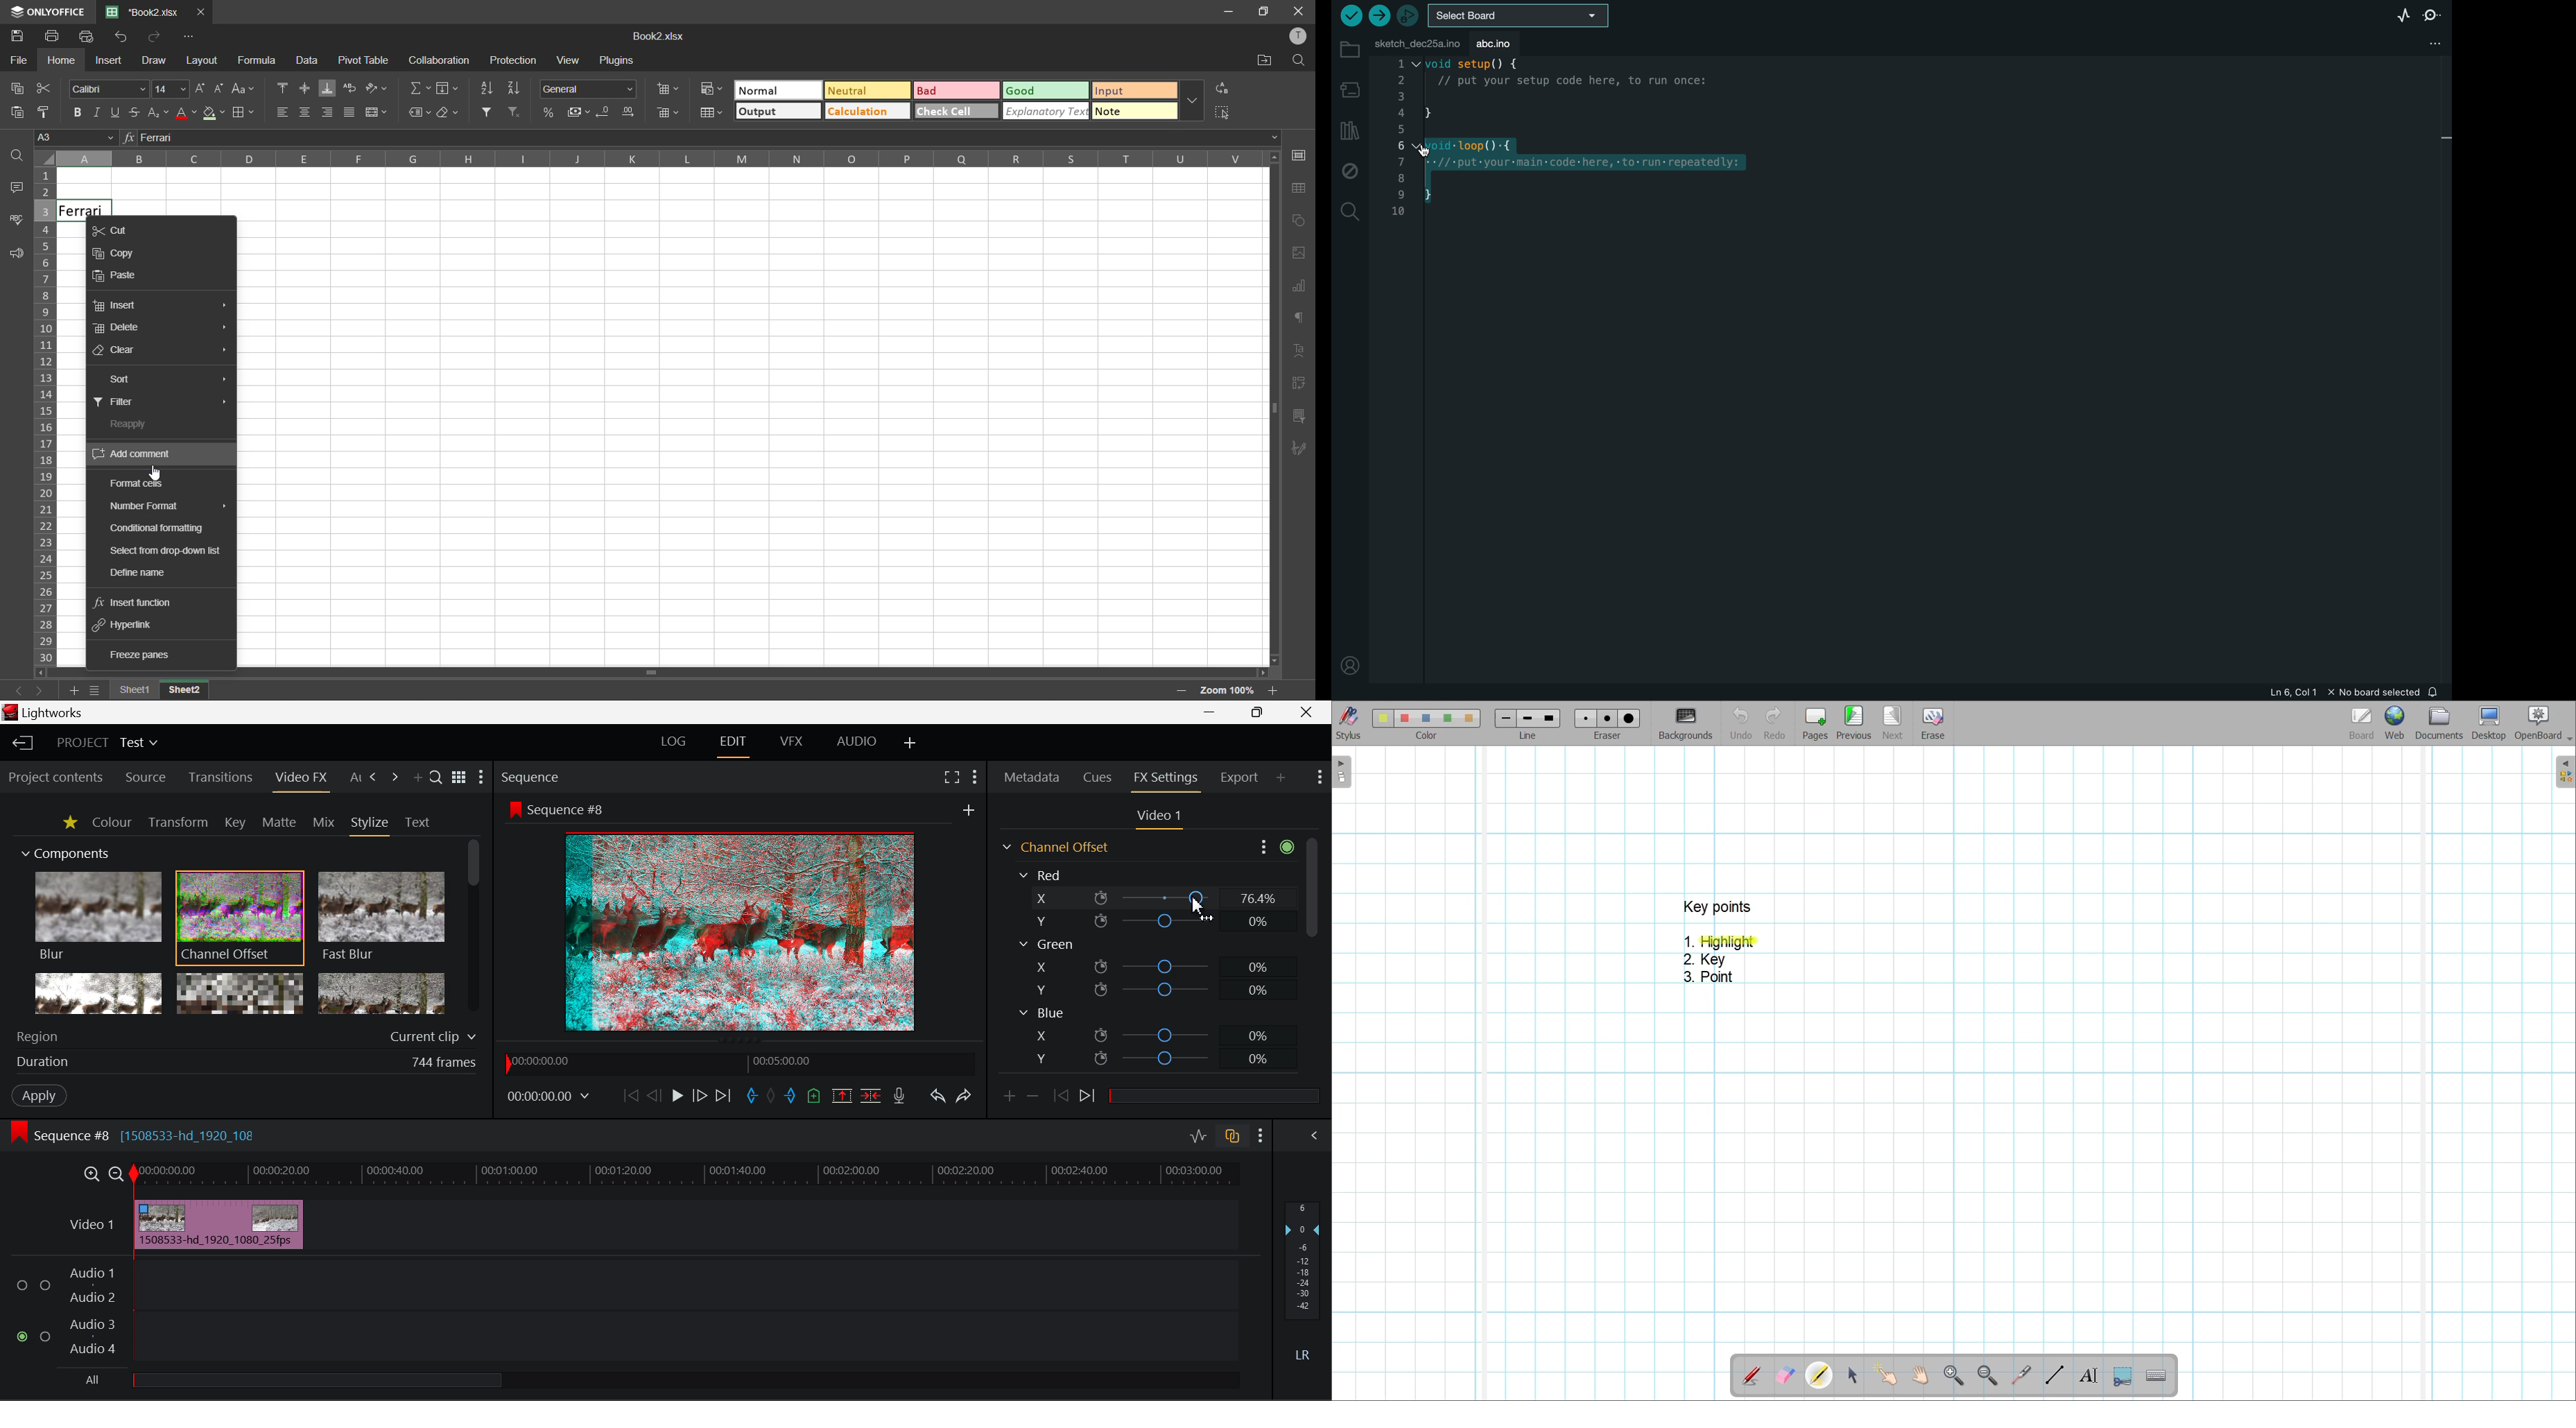 This screenshot has width=2576, height=1428. Describe the element at coordinates (169, 88) in the screenshot. I see `font size` at that location.